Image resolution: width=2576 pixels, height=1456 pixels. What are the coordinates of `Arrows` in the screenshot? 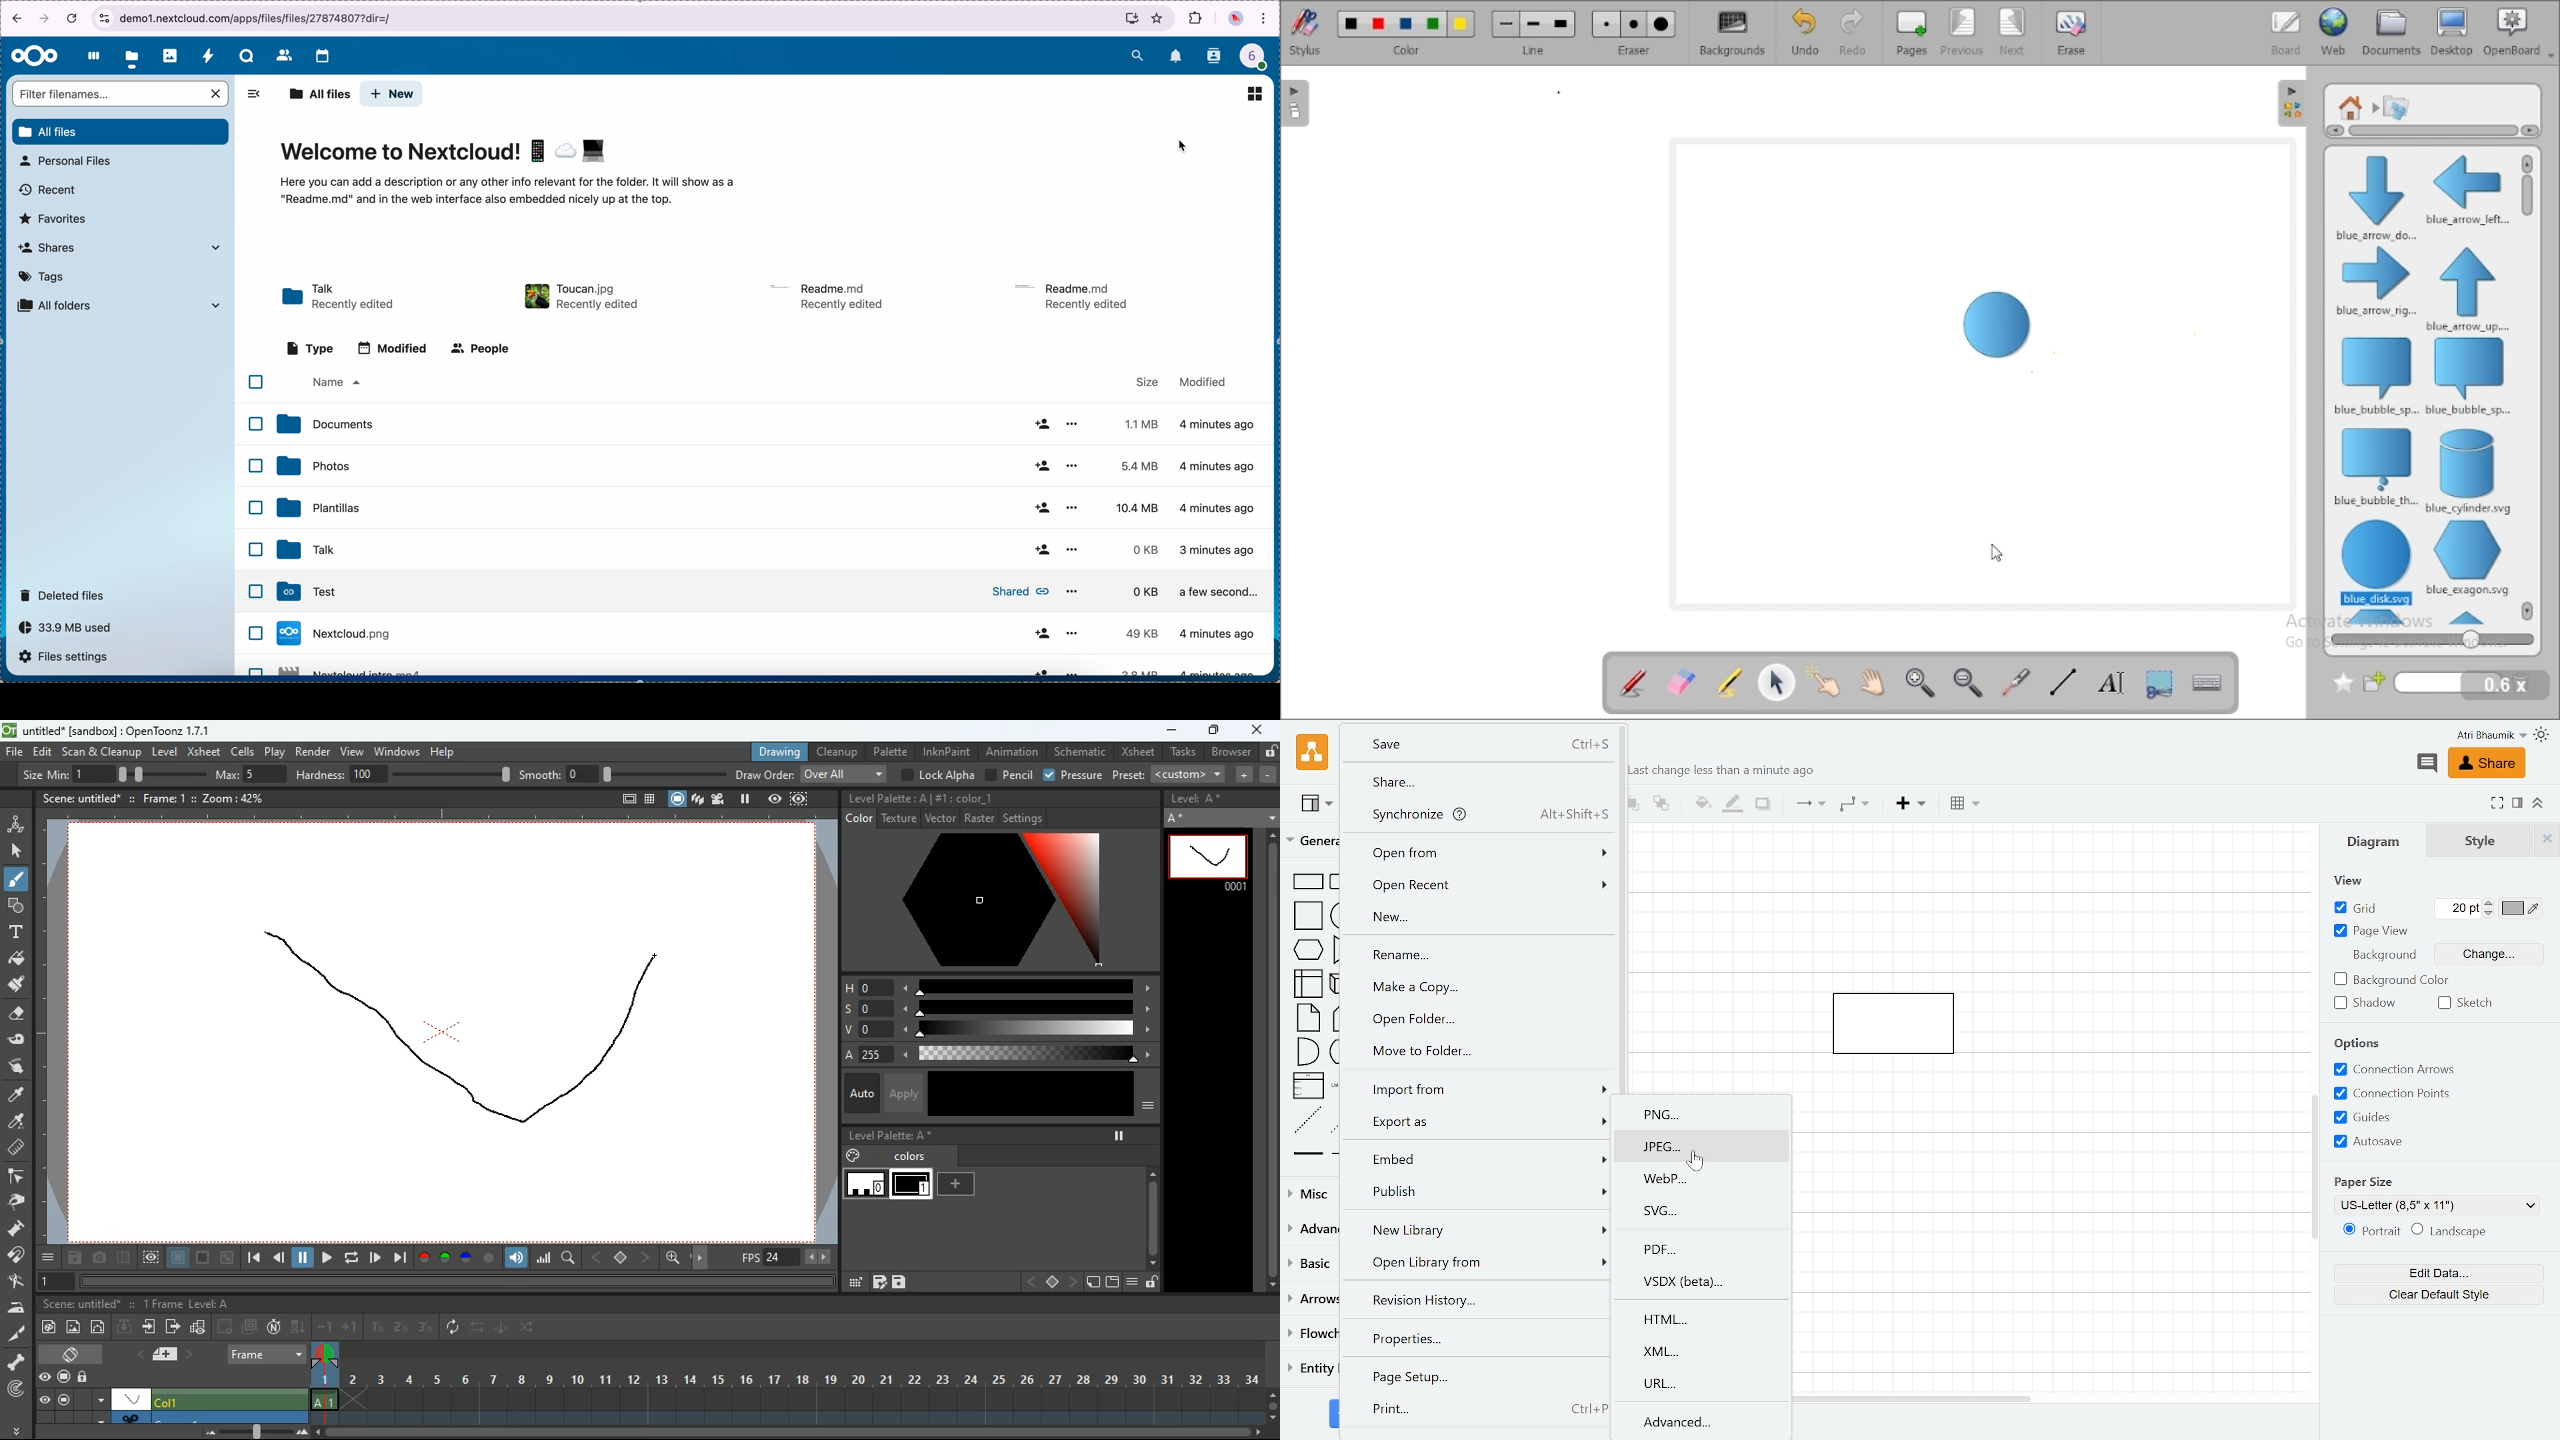 It's located at (1310, 1299).